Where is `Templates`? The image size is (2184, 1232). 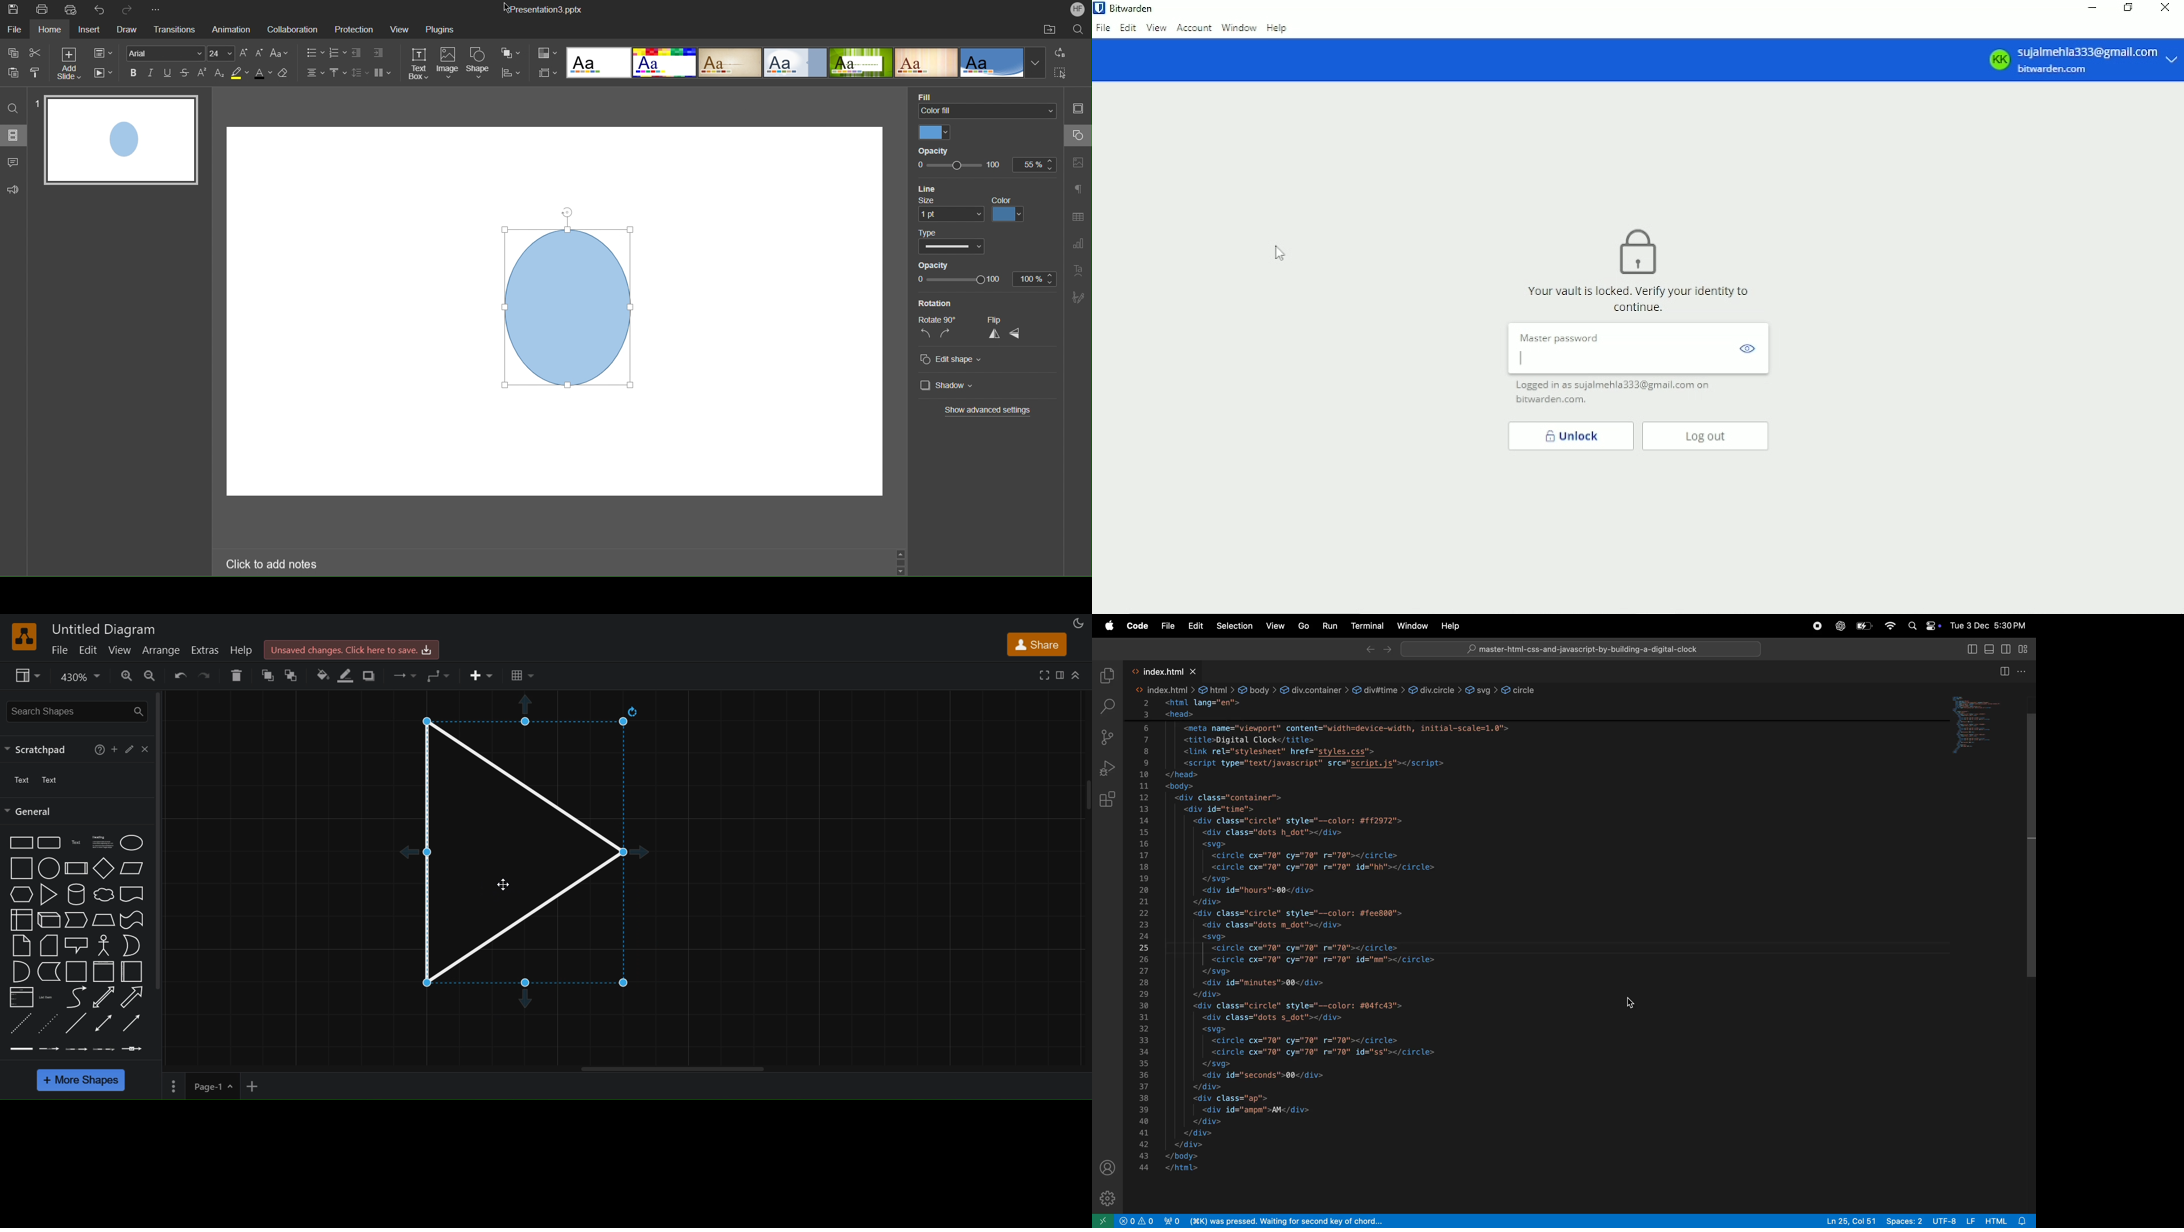 Templates is located at coordinates (805, 62).